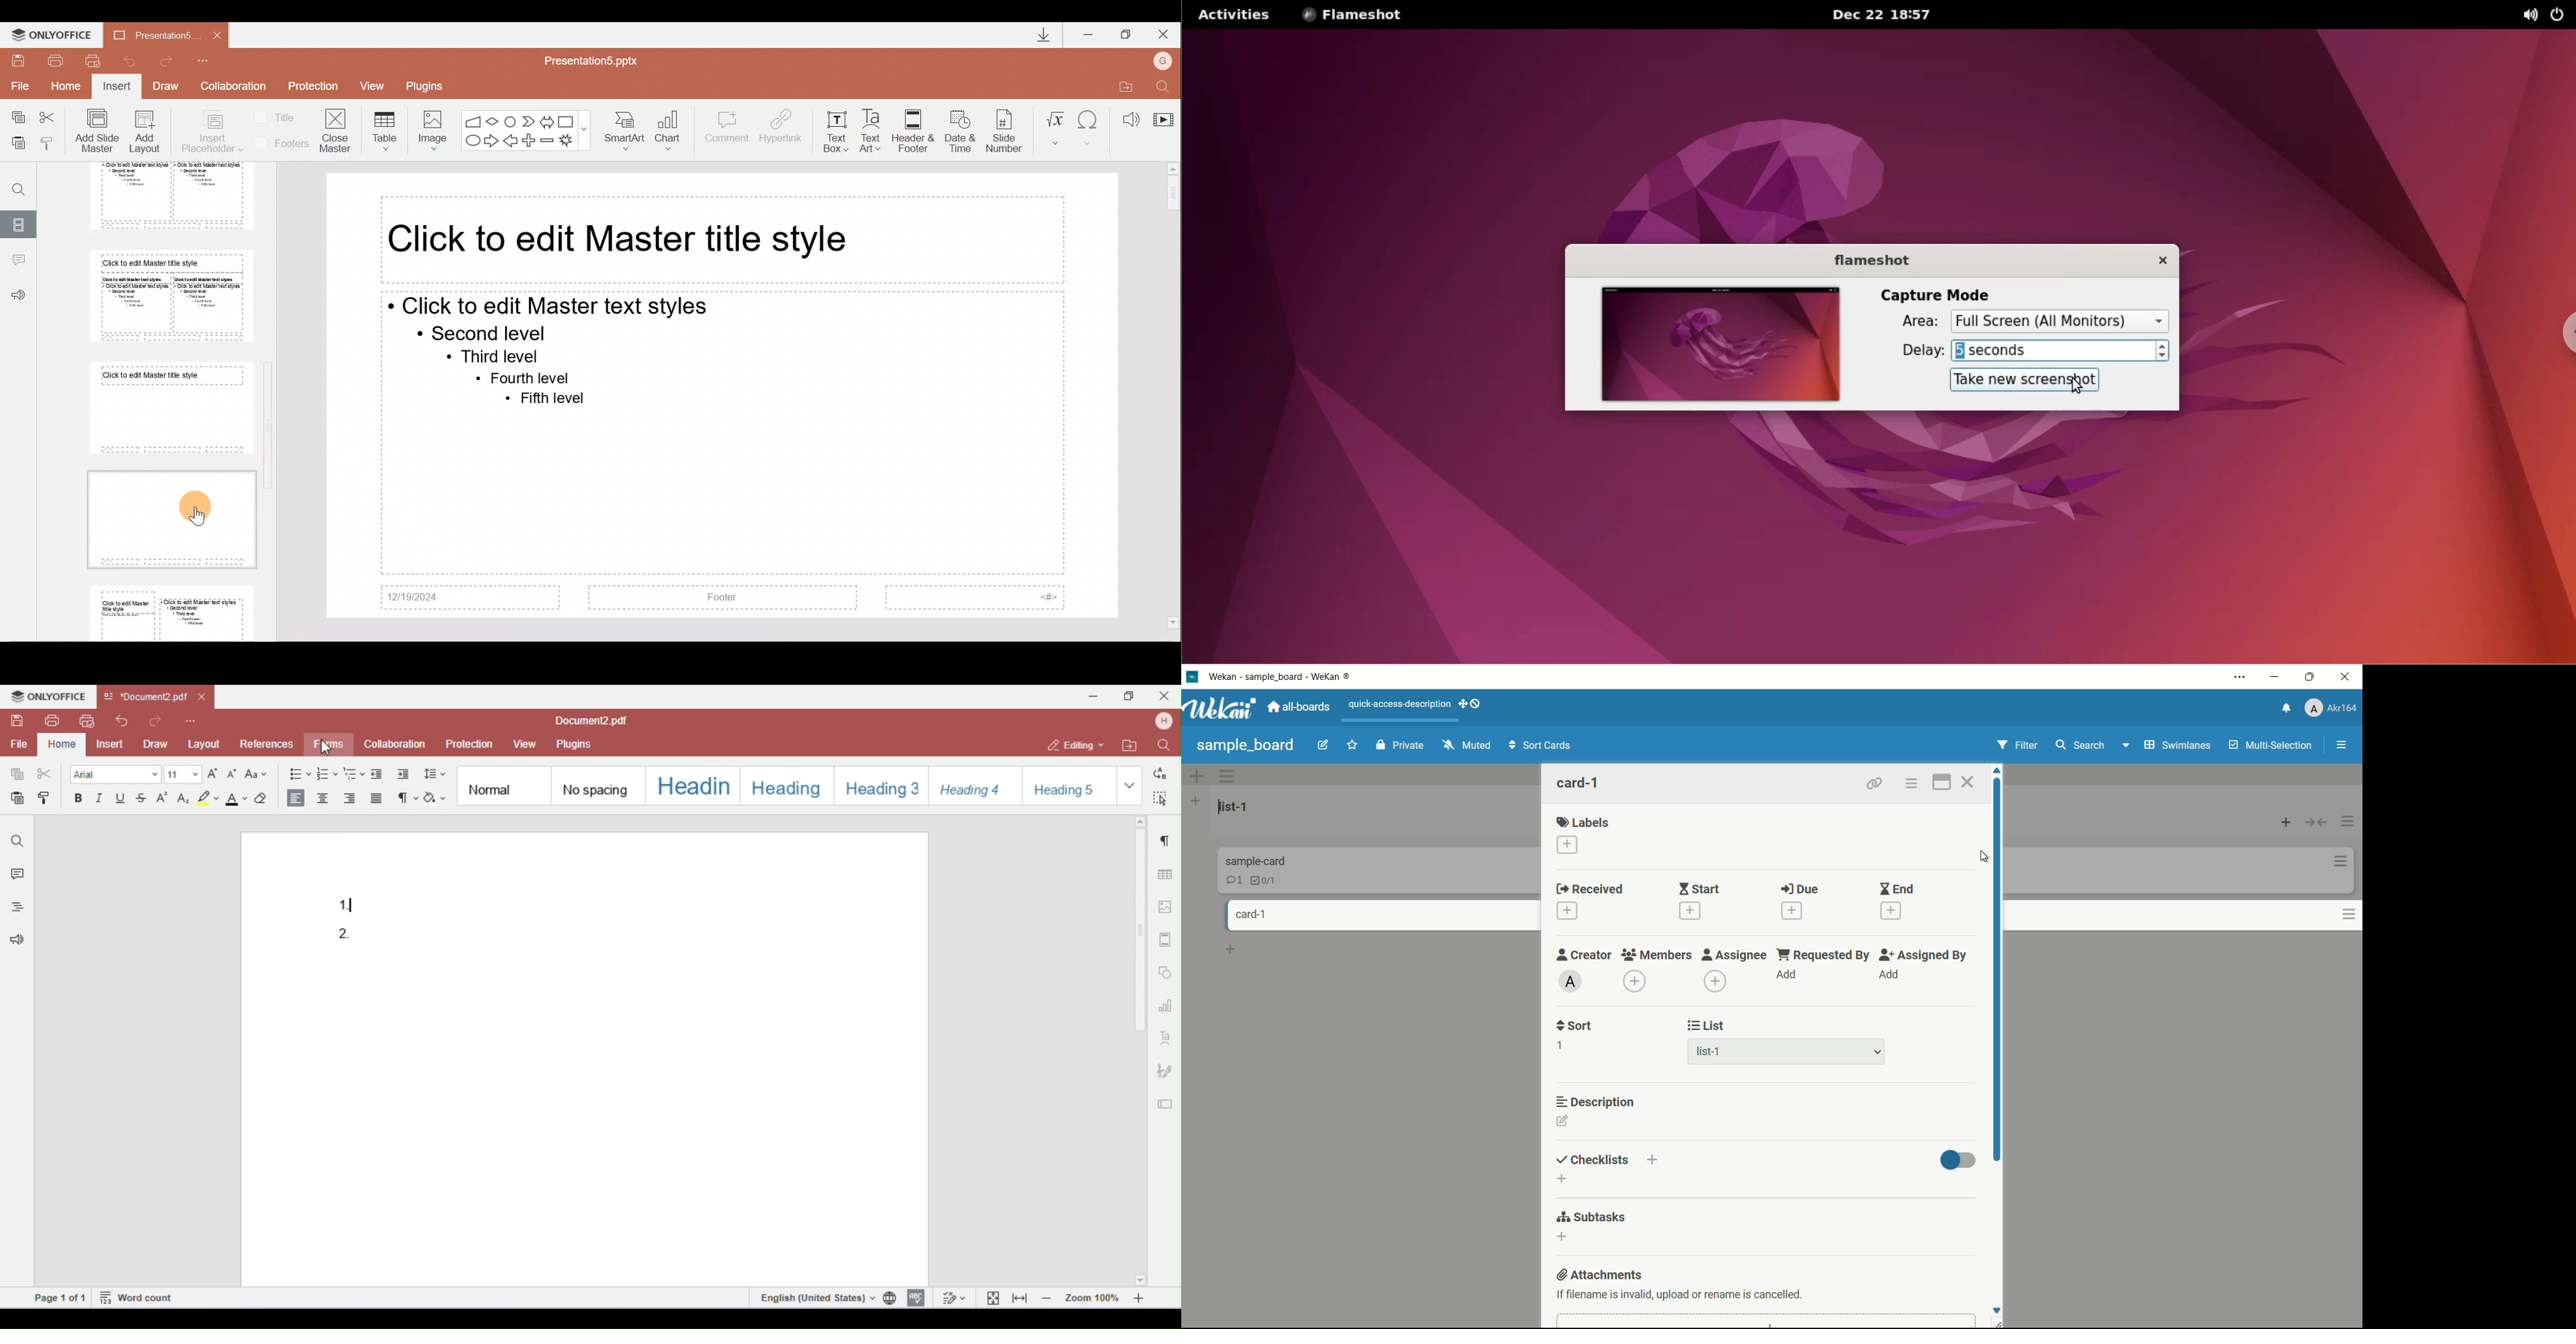  Describe the element at coordinates (572, 142) in the screenshot. I see `Explosion 1` at that location.